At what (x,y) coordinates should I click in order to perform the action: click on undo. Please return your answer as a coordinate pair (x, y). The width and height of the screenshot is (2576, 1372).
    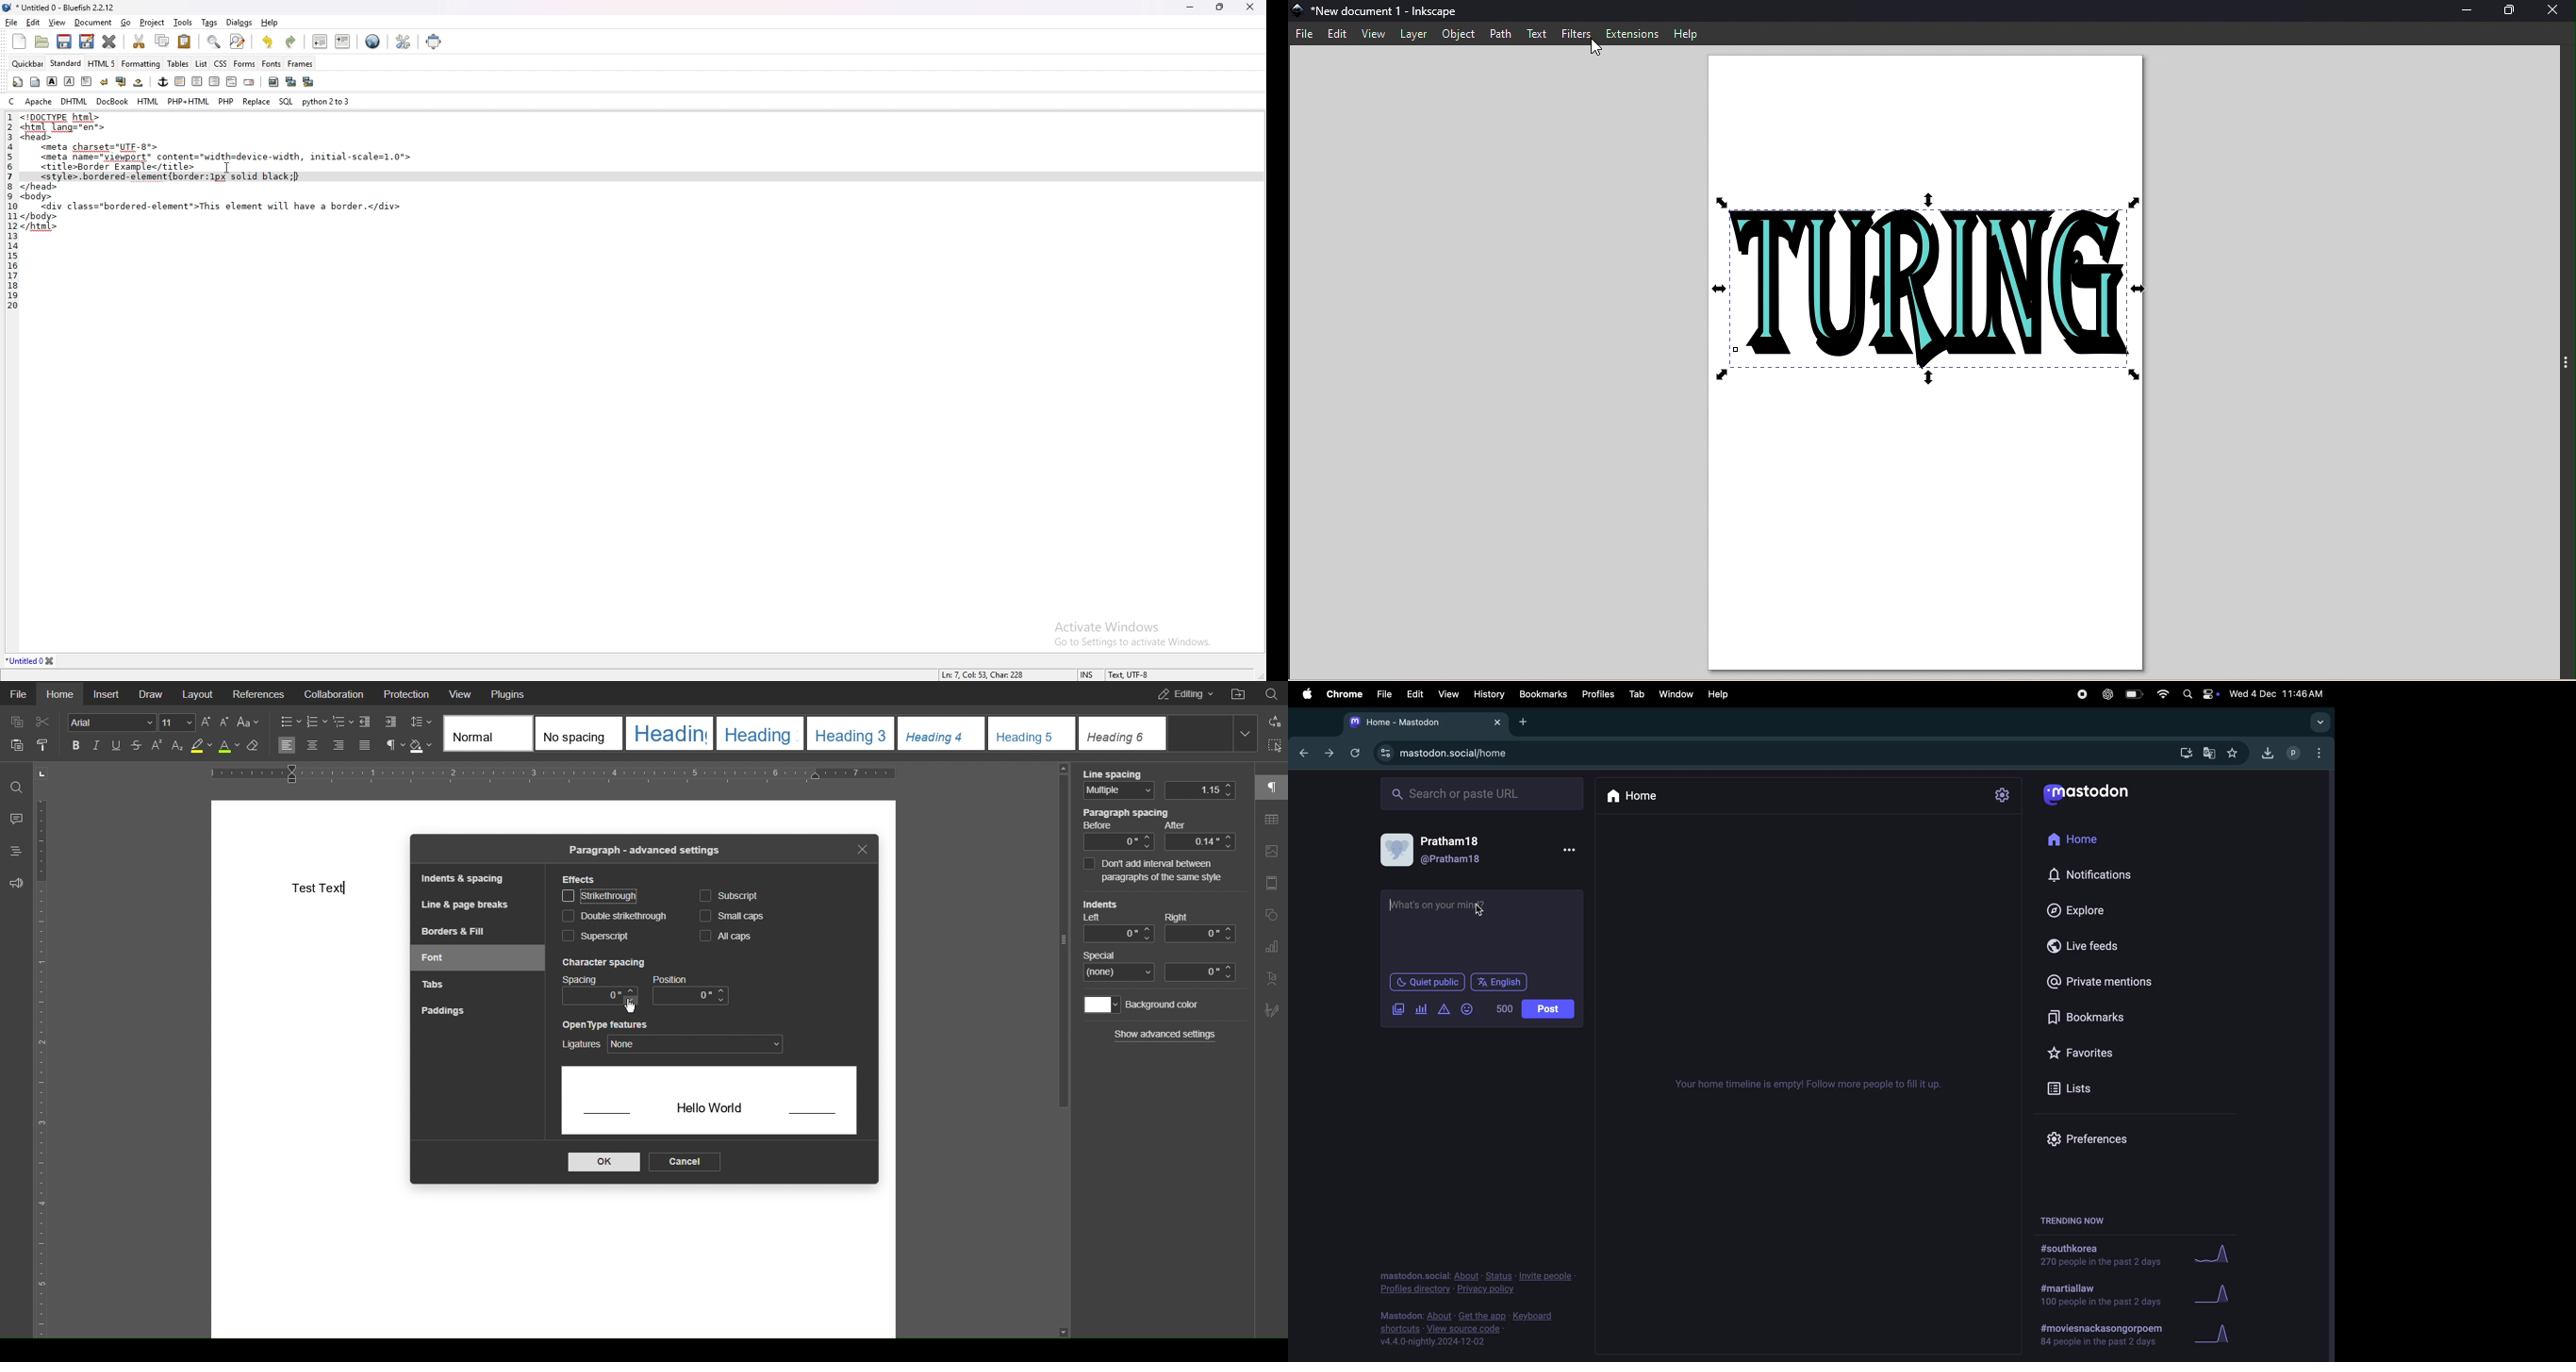
    Looking at the image, I should click on (268, 42).